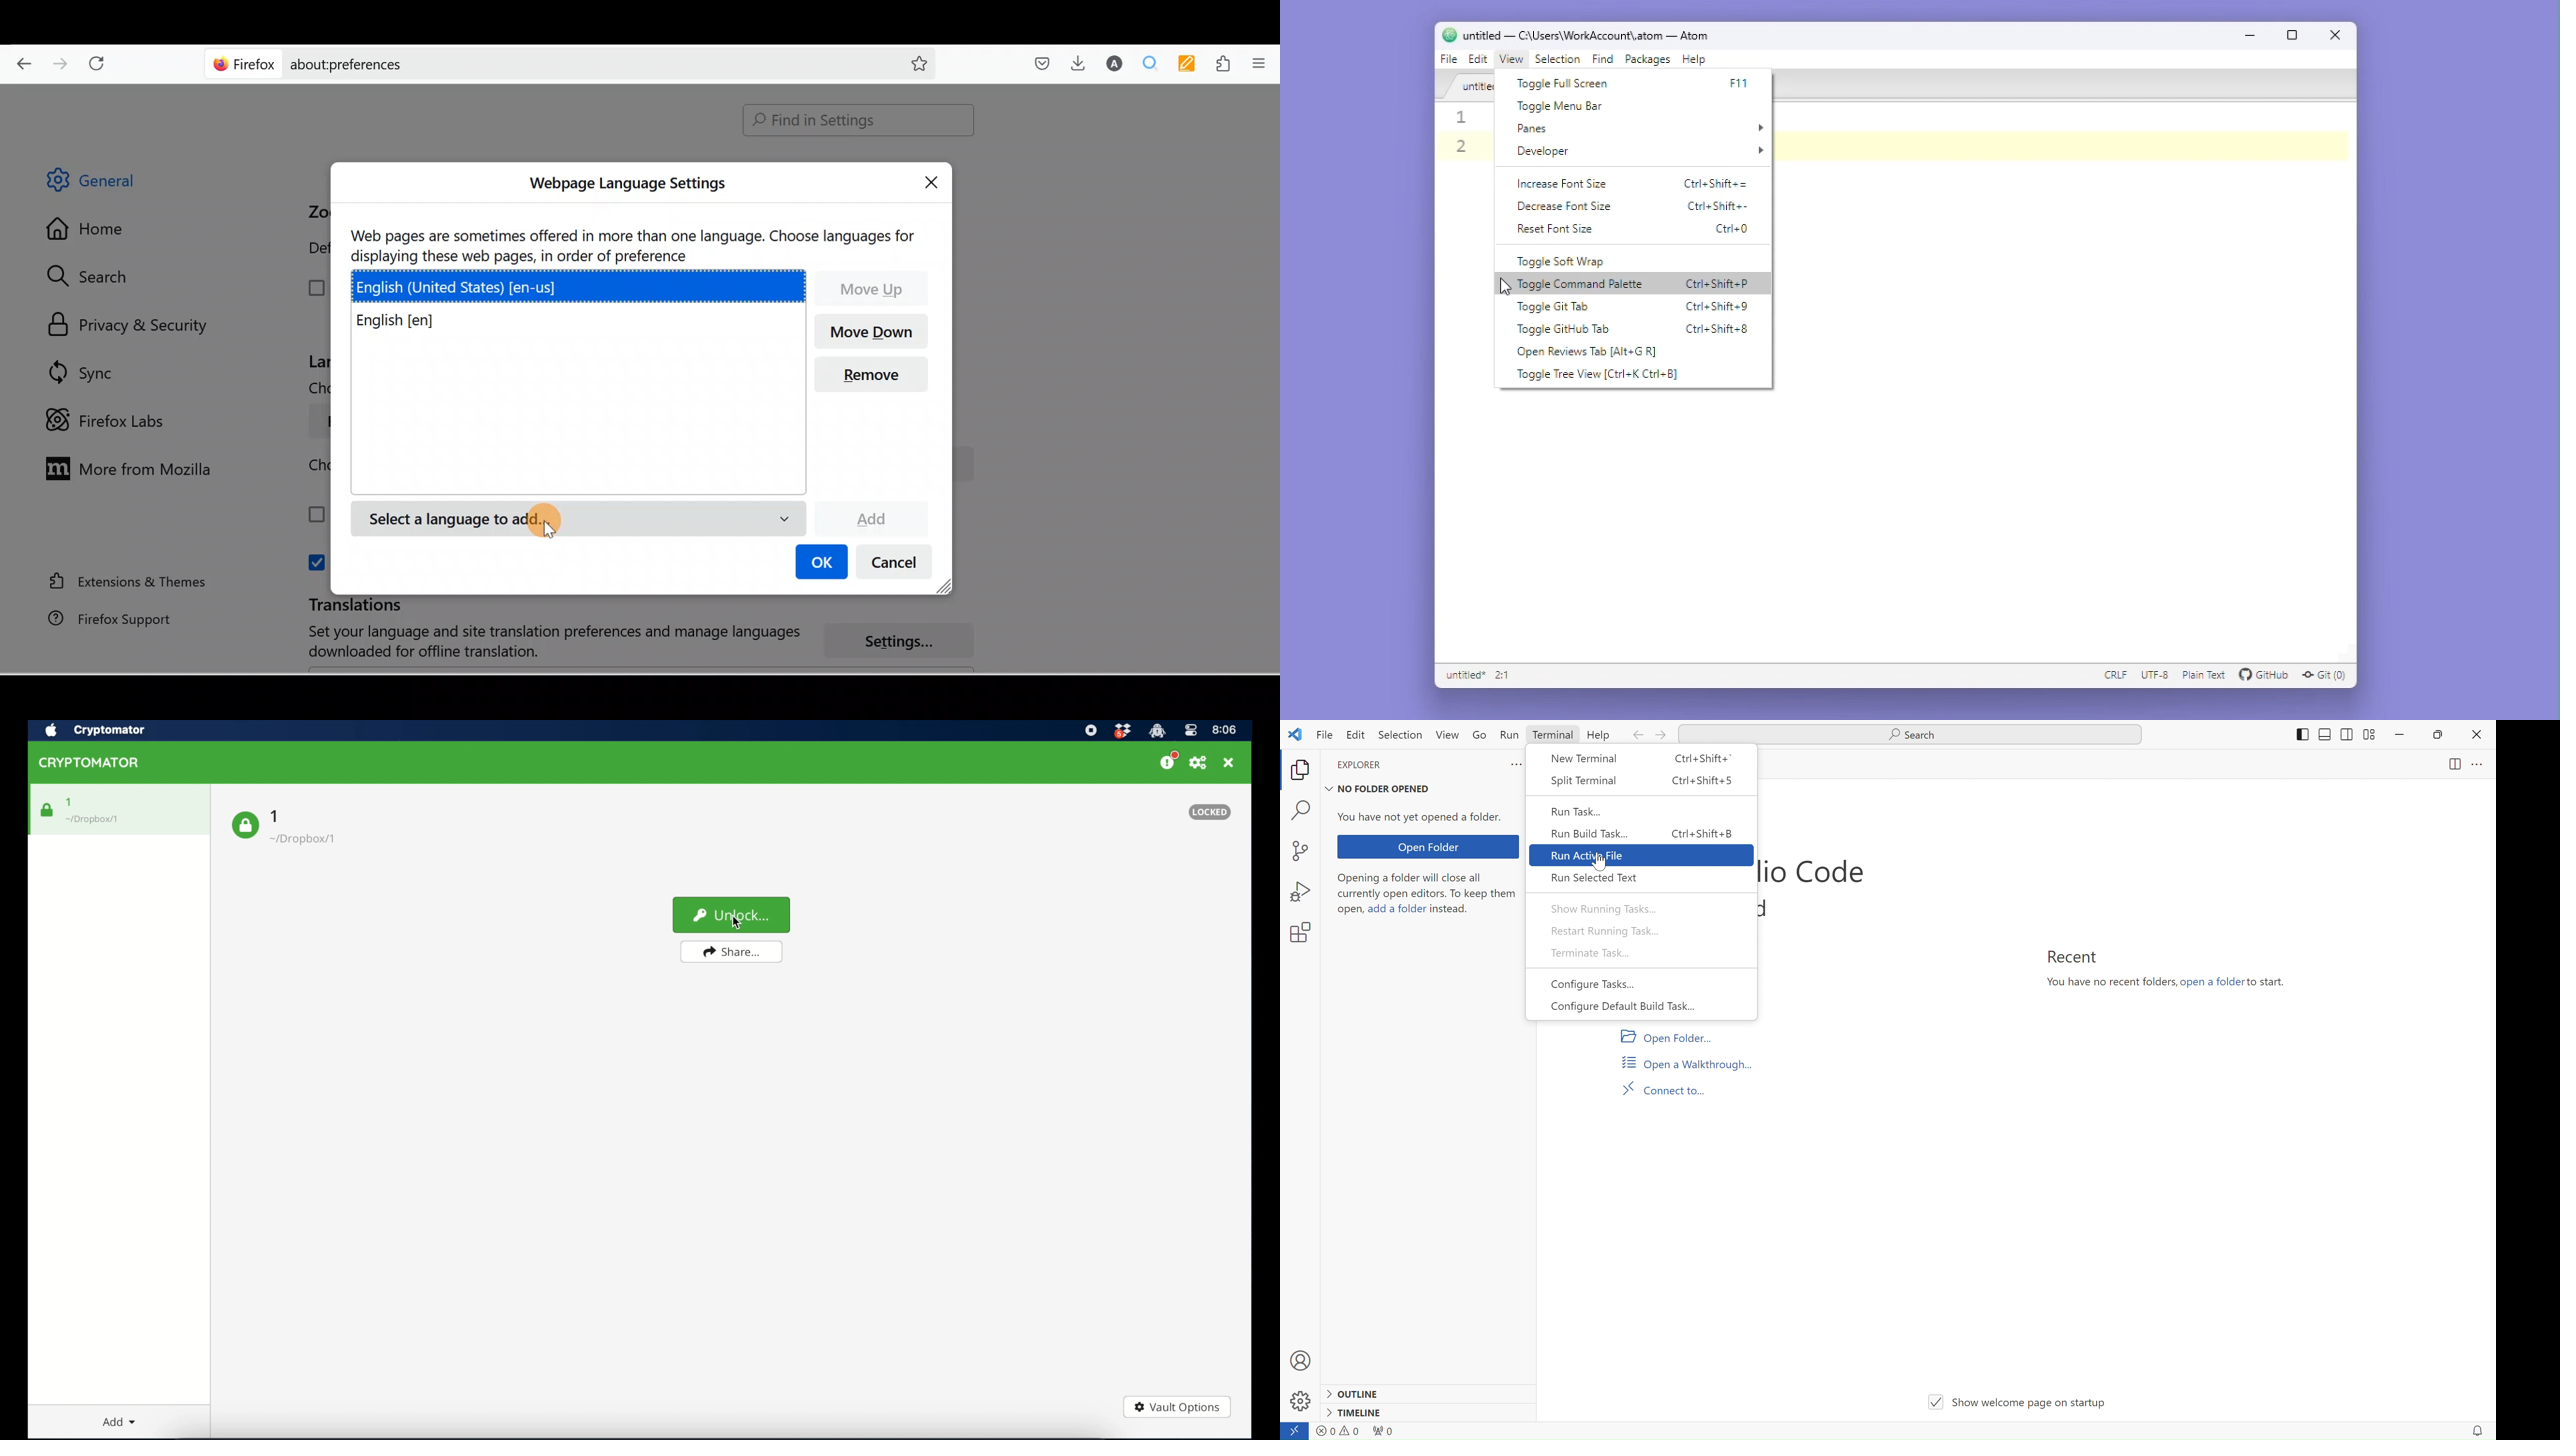  I want to click on Add, so click(871, 517).